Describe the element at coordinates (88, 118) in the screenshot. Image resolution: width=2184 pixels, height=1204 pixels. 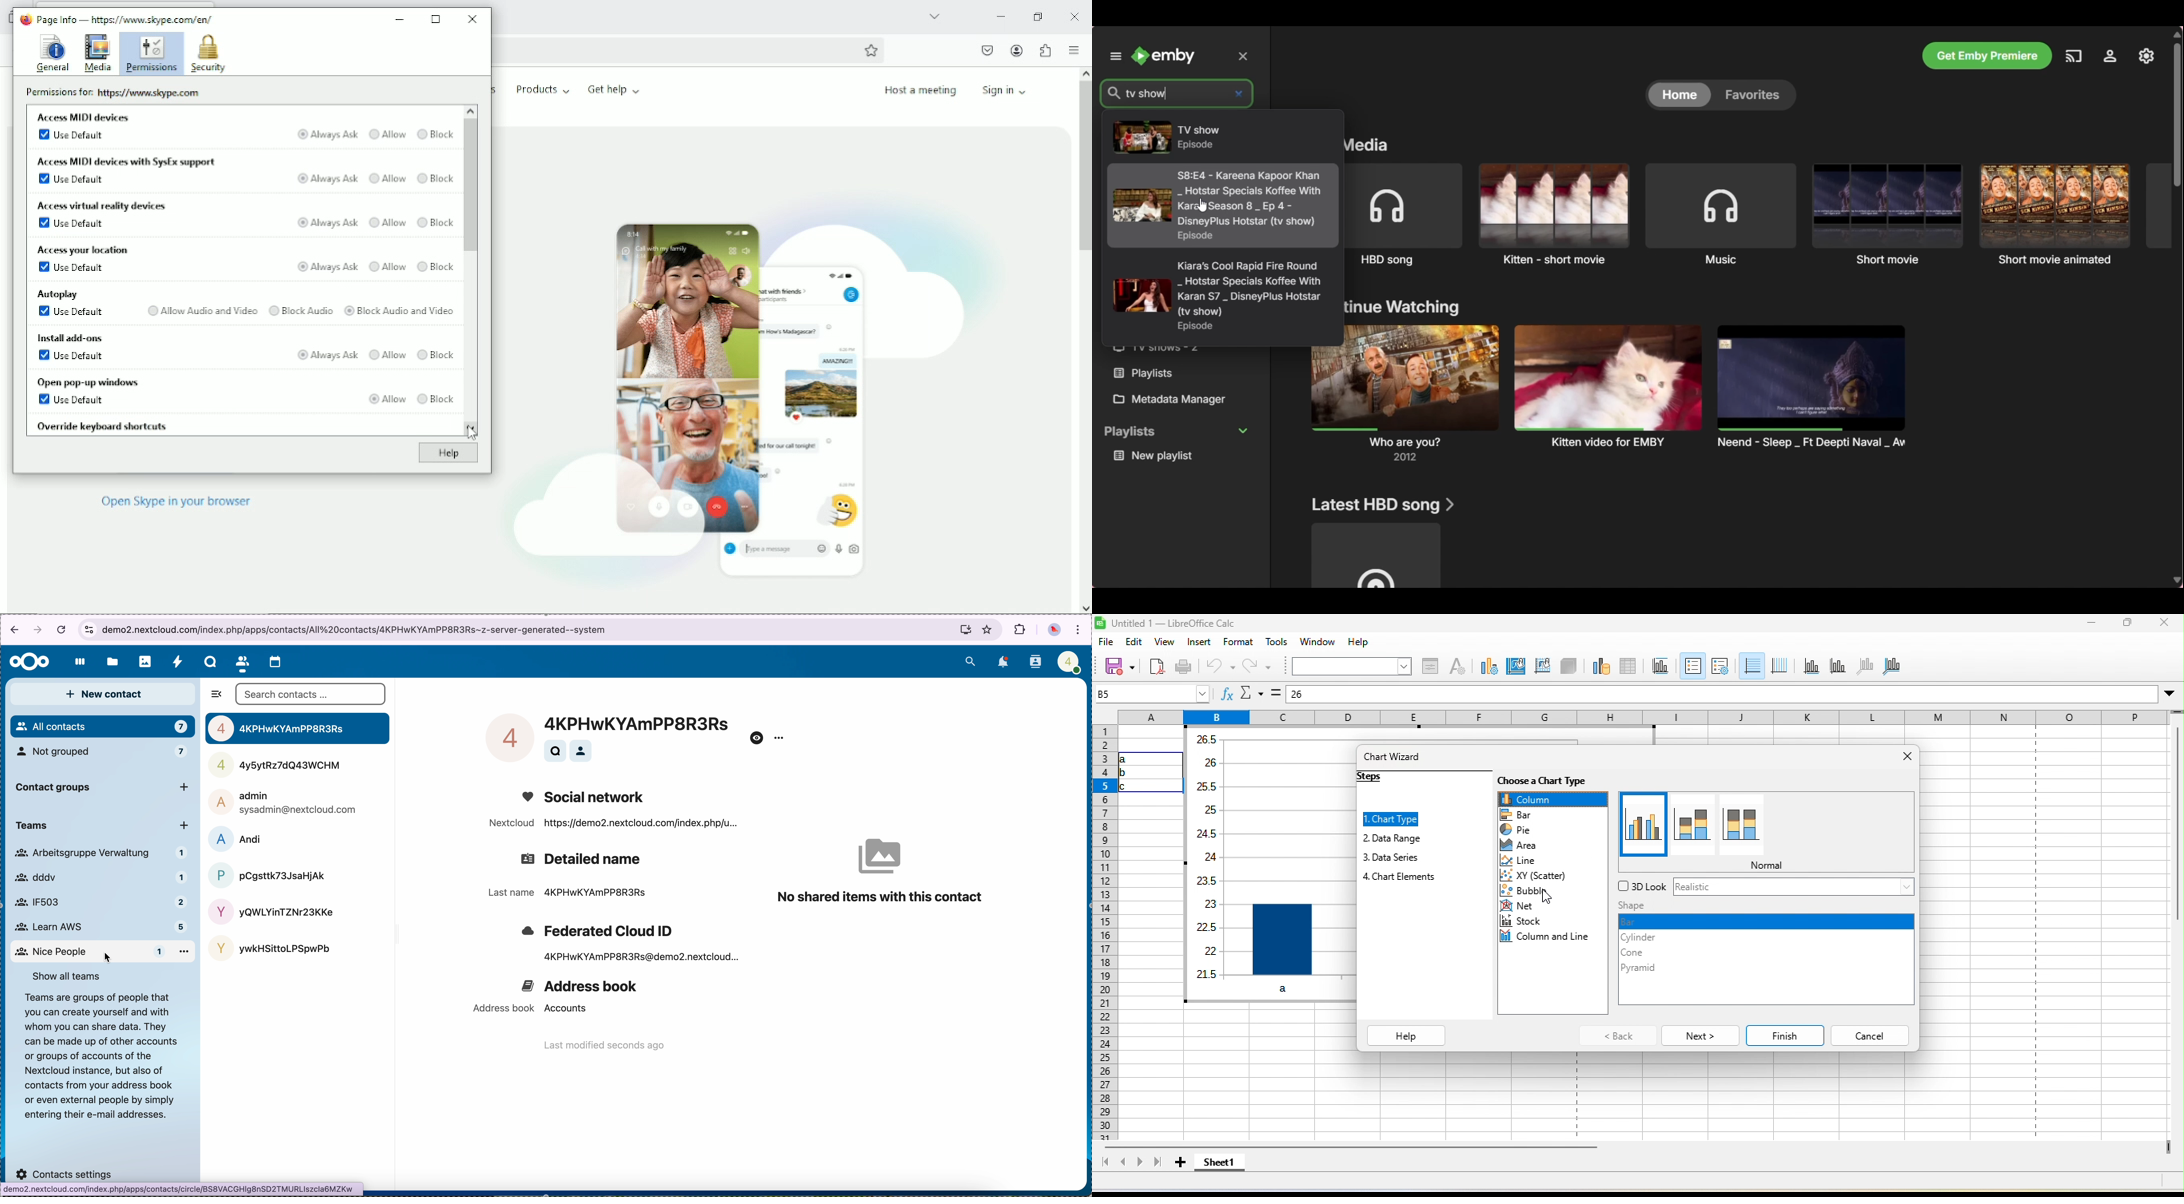
I see `Access MIDI devices` at that location.